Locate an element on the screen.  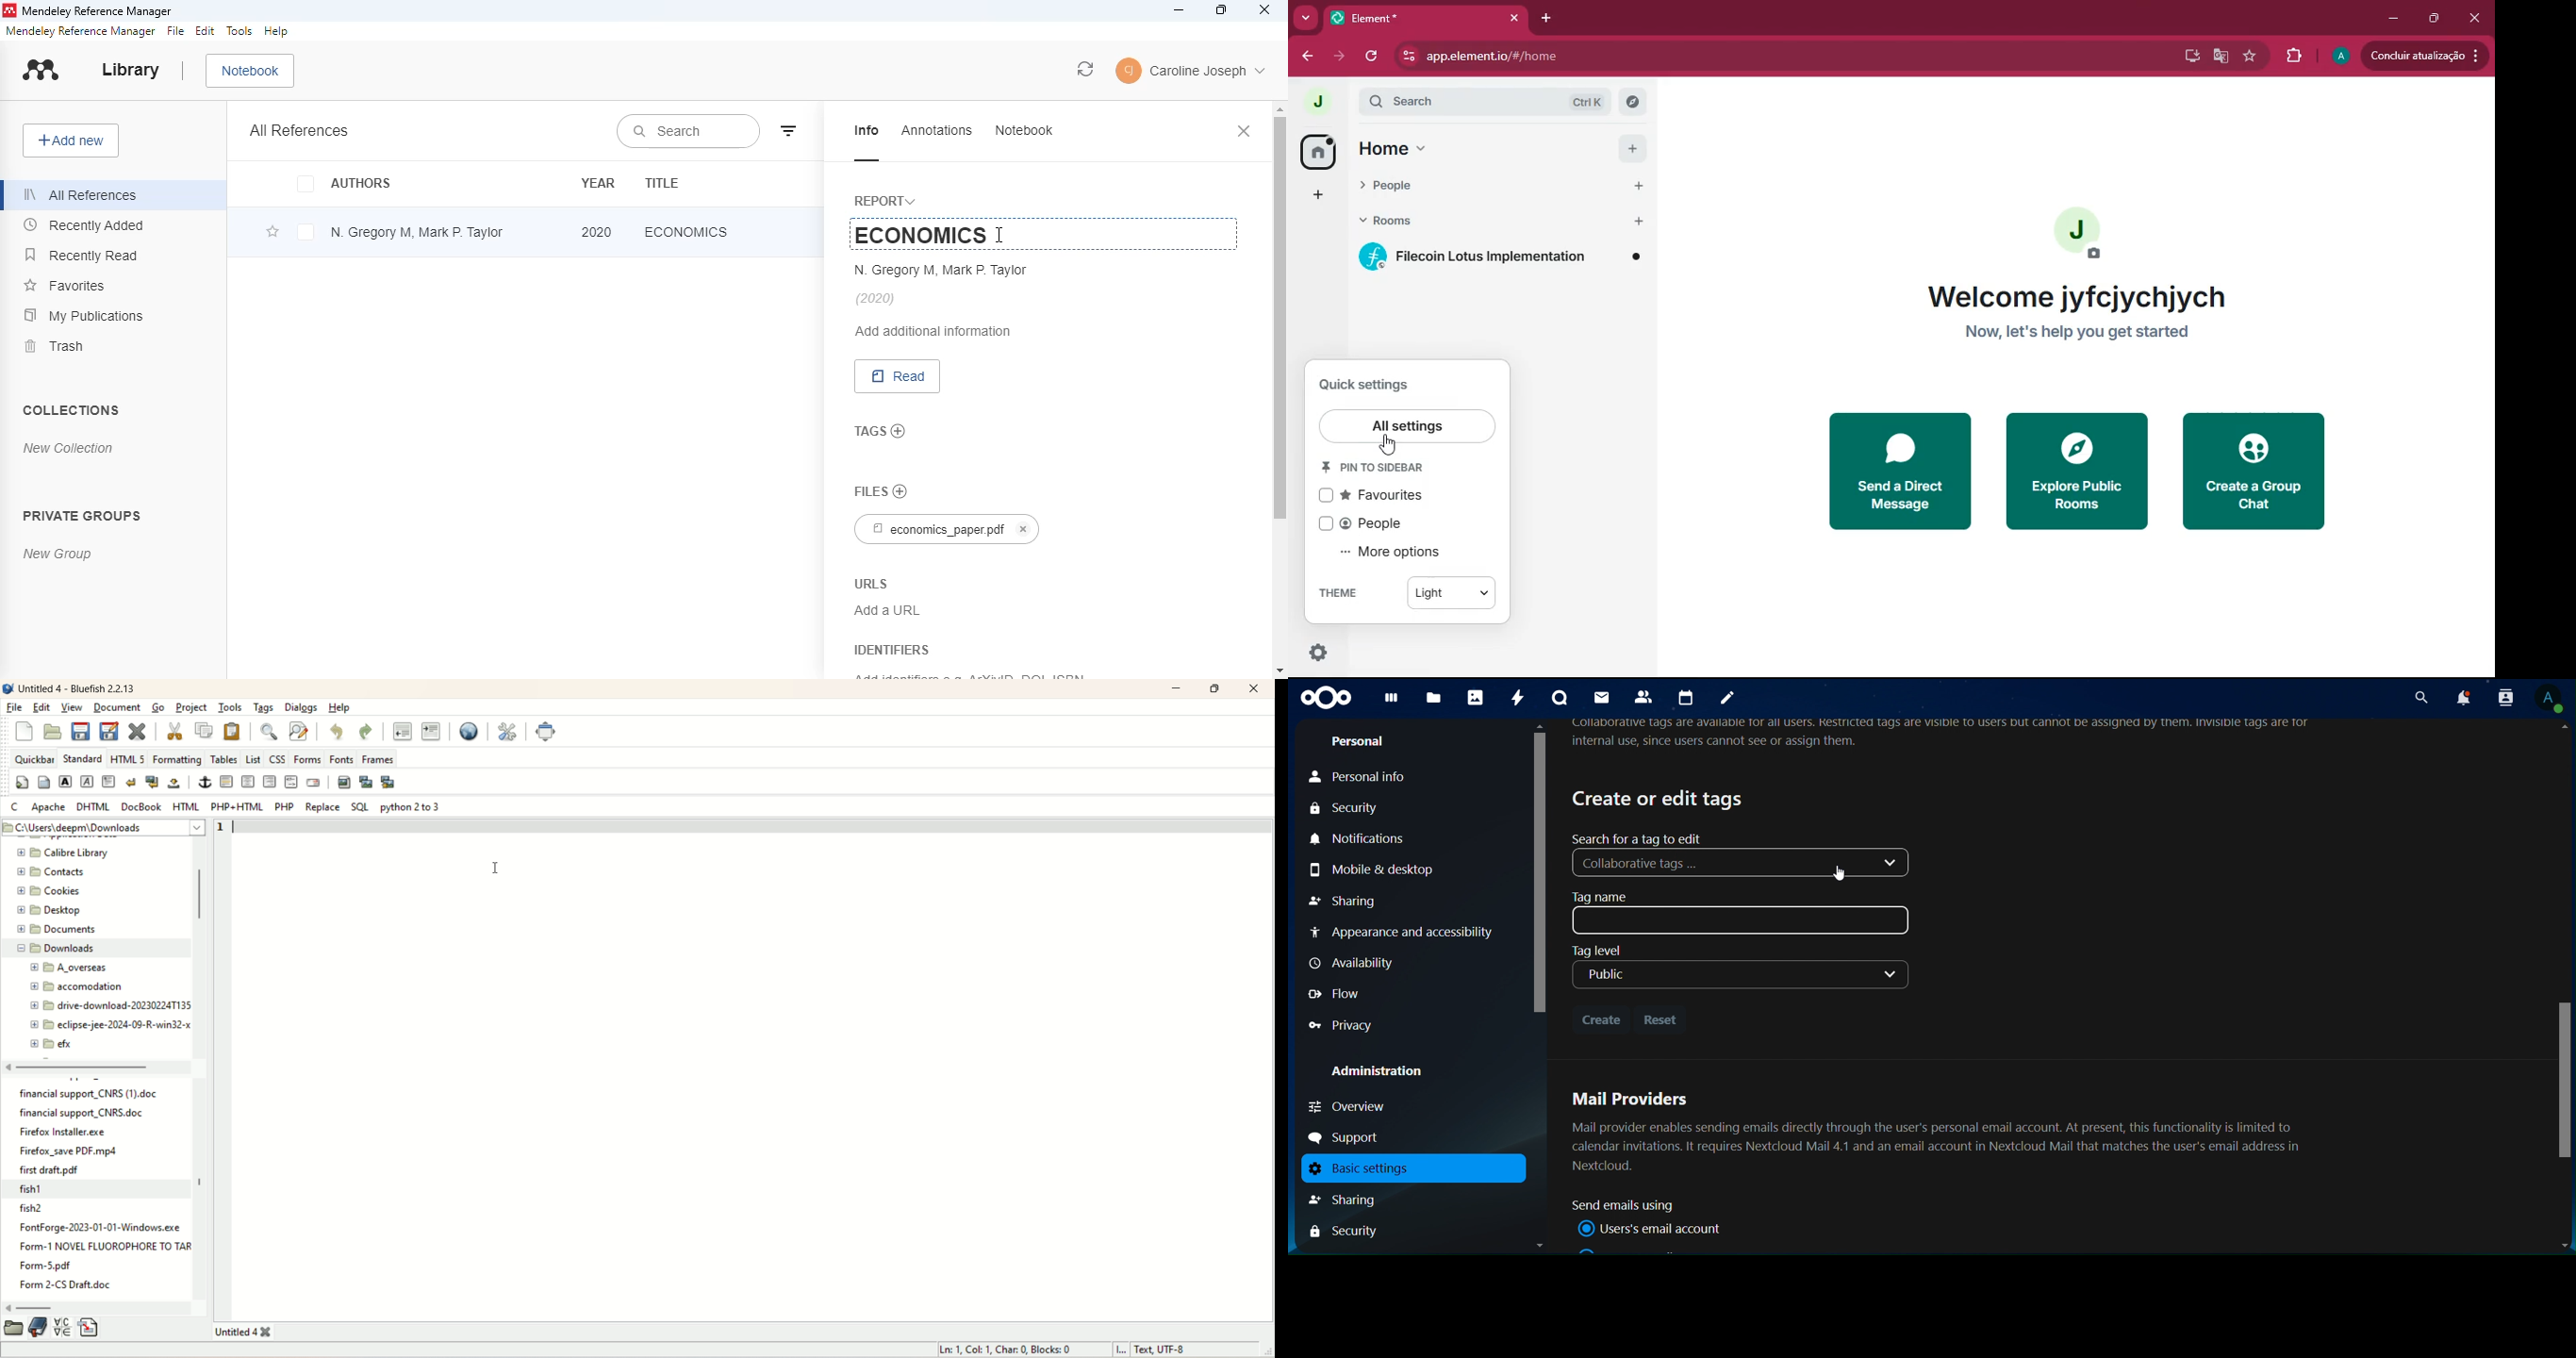
new collection is located at coordinates (69, 448).